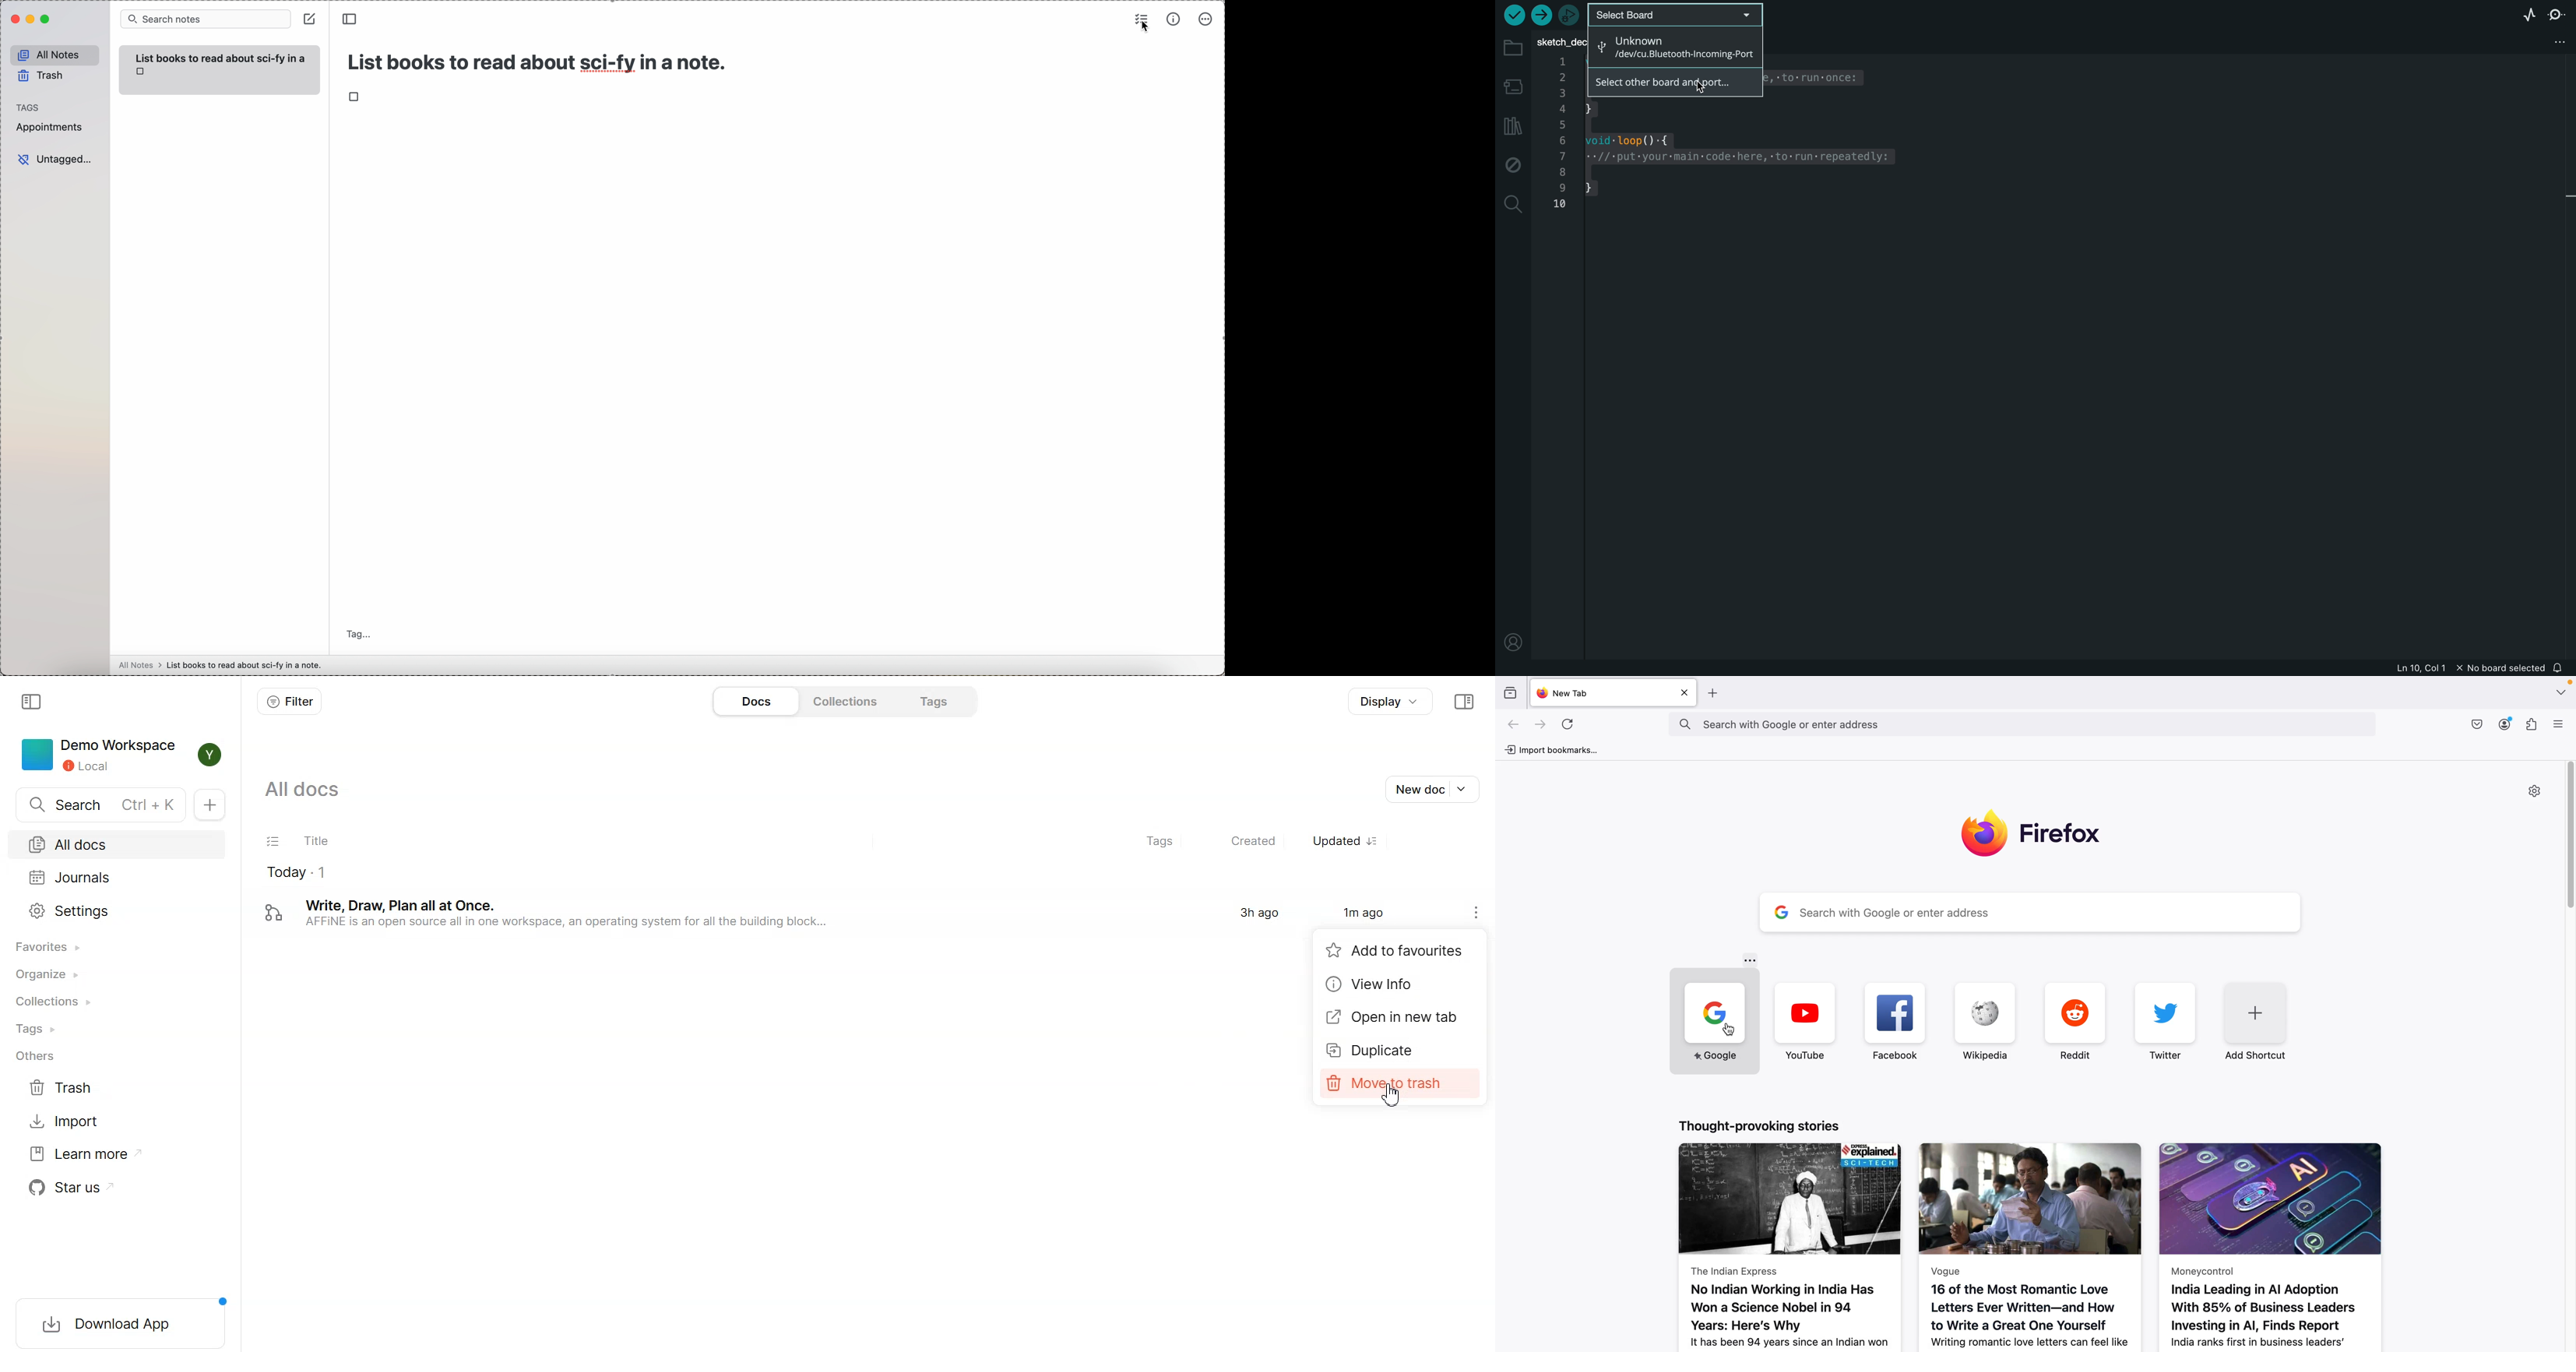 This screenshot has height=1372, width=2576. What do you see at coordinates (2474, 724) in the screenshot?
I see `downloads` at bounding box center [2474, 724].